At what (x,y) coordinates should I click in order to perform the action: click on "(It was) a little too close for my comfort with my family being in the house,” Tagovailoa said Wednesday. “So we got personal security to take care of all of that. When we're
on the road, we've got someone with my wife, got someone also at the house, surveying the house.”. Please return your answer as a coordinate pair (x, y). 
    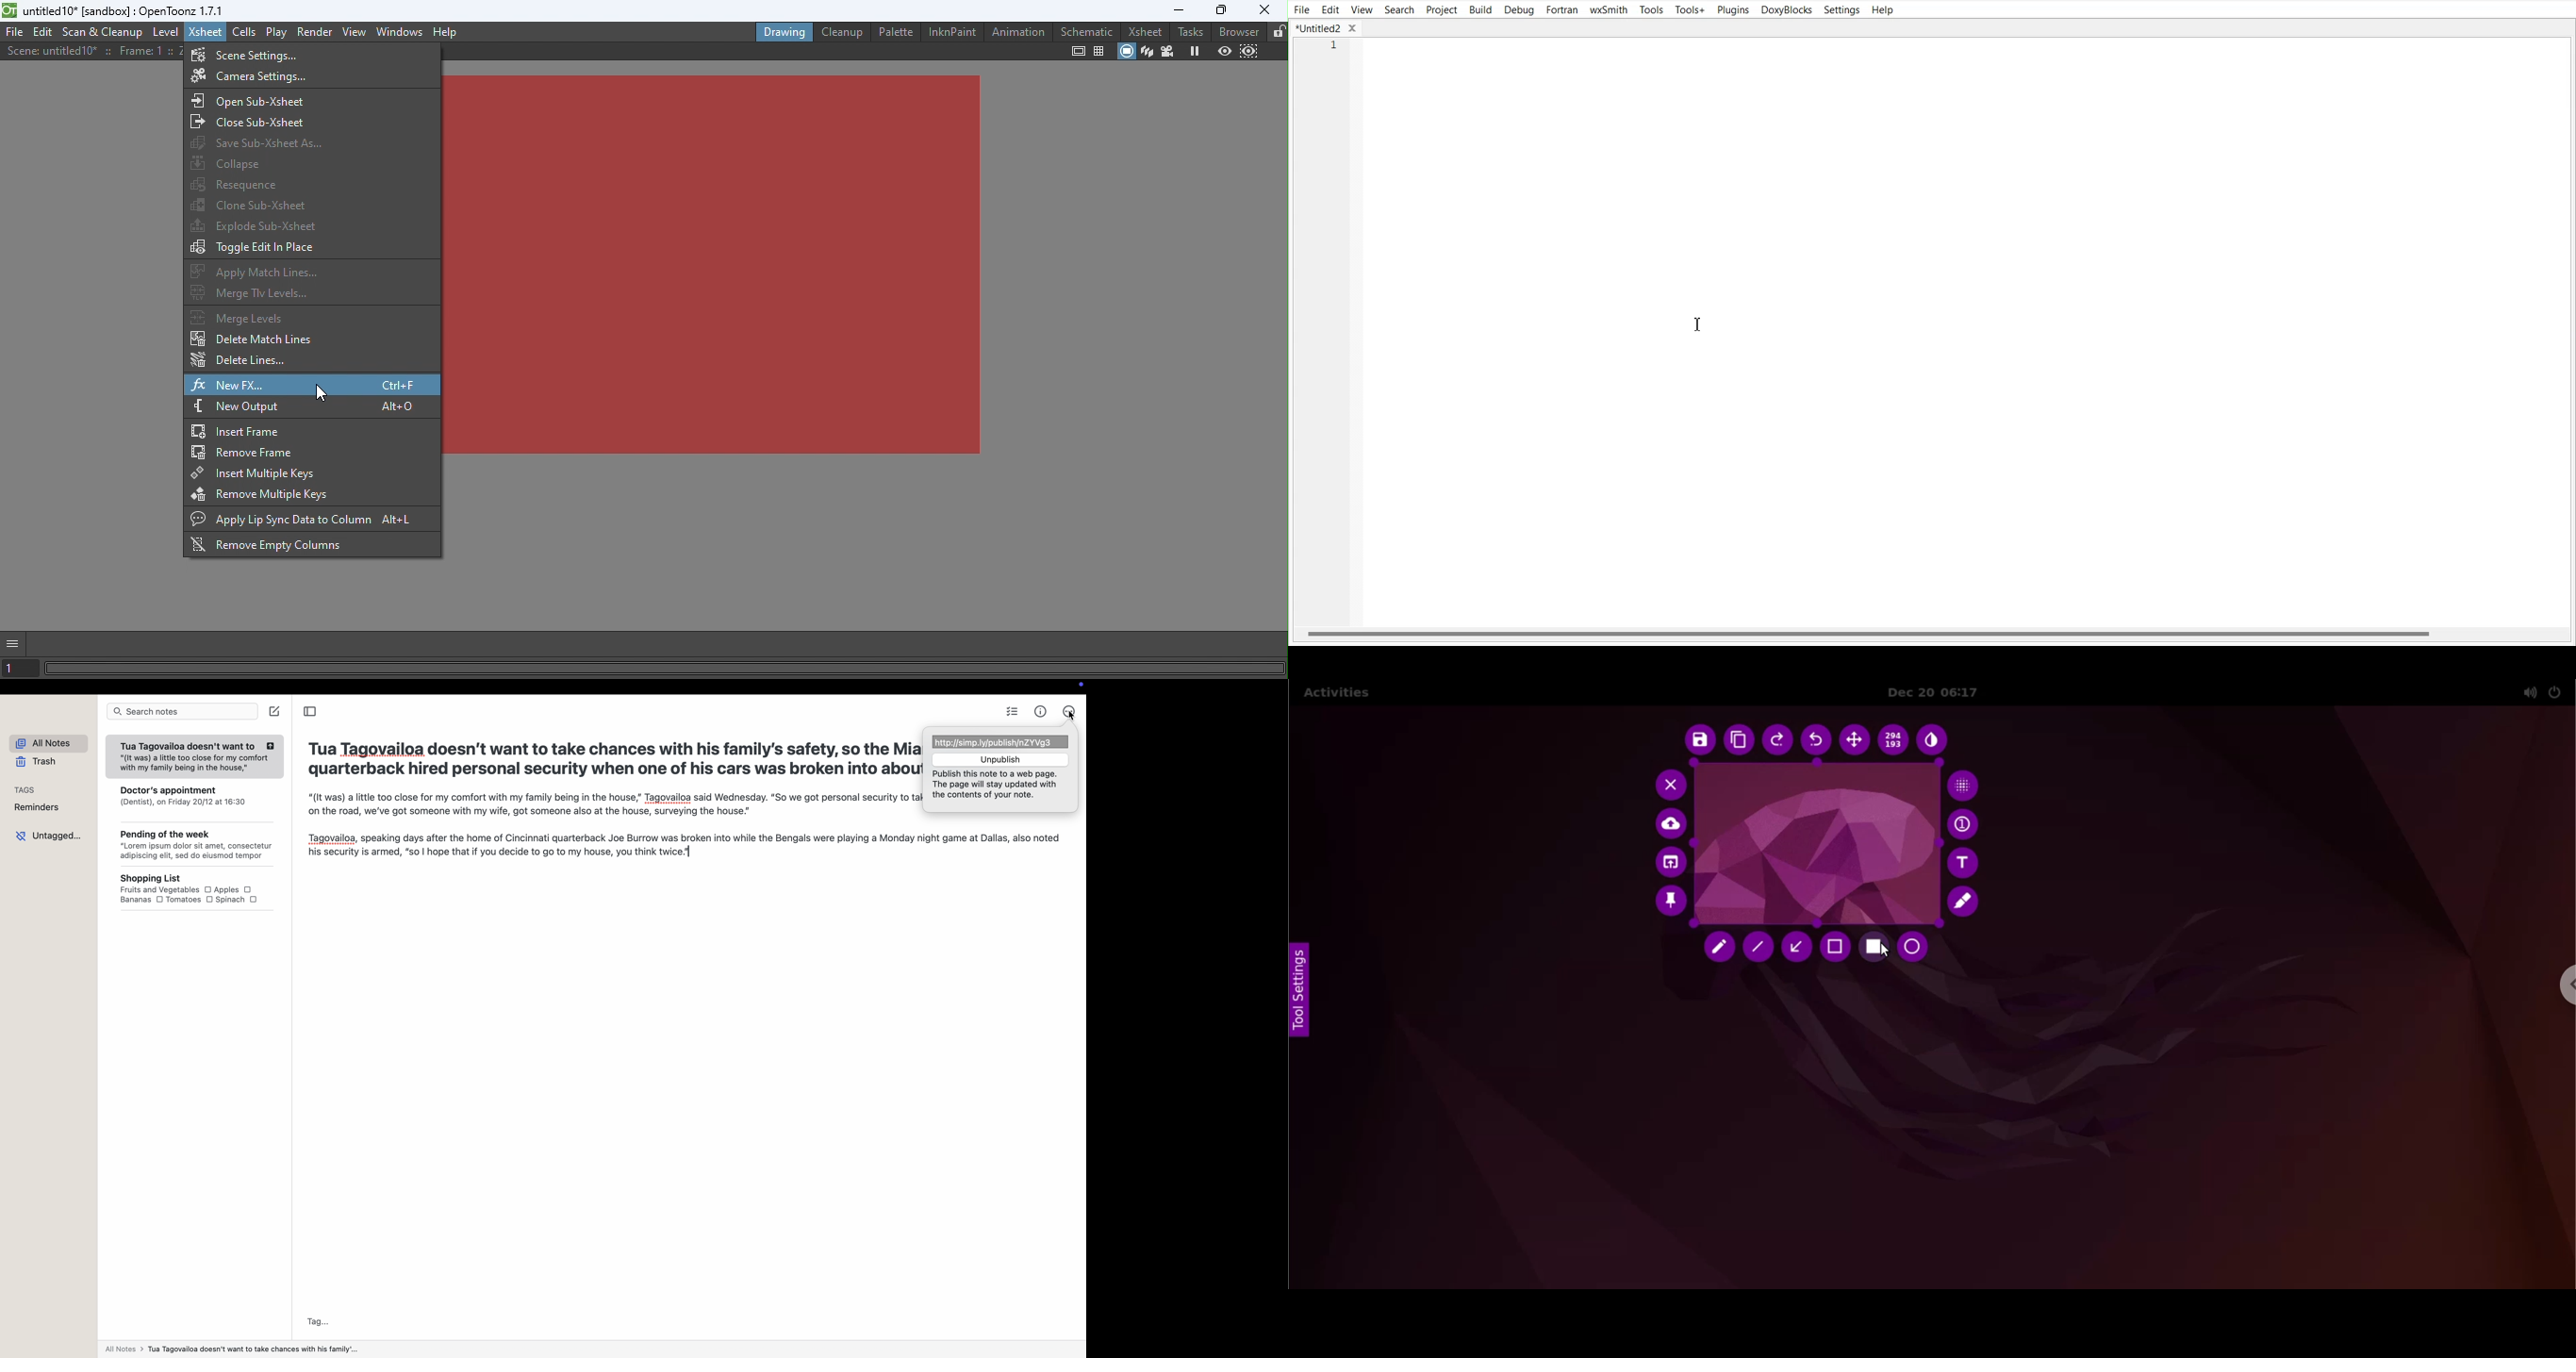
    Looking at the image, I should click on (611, 804).